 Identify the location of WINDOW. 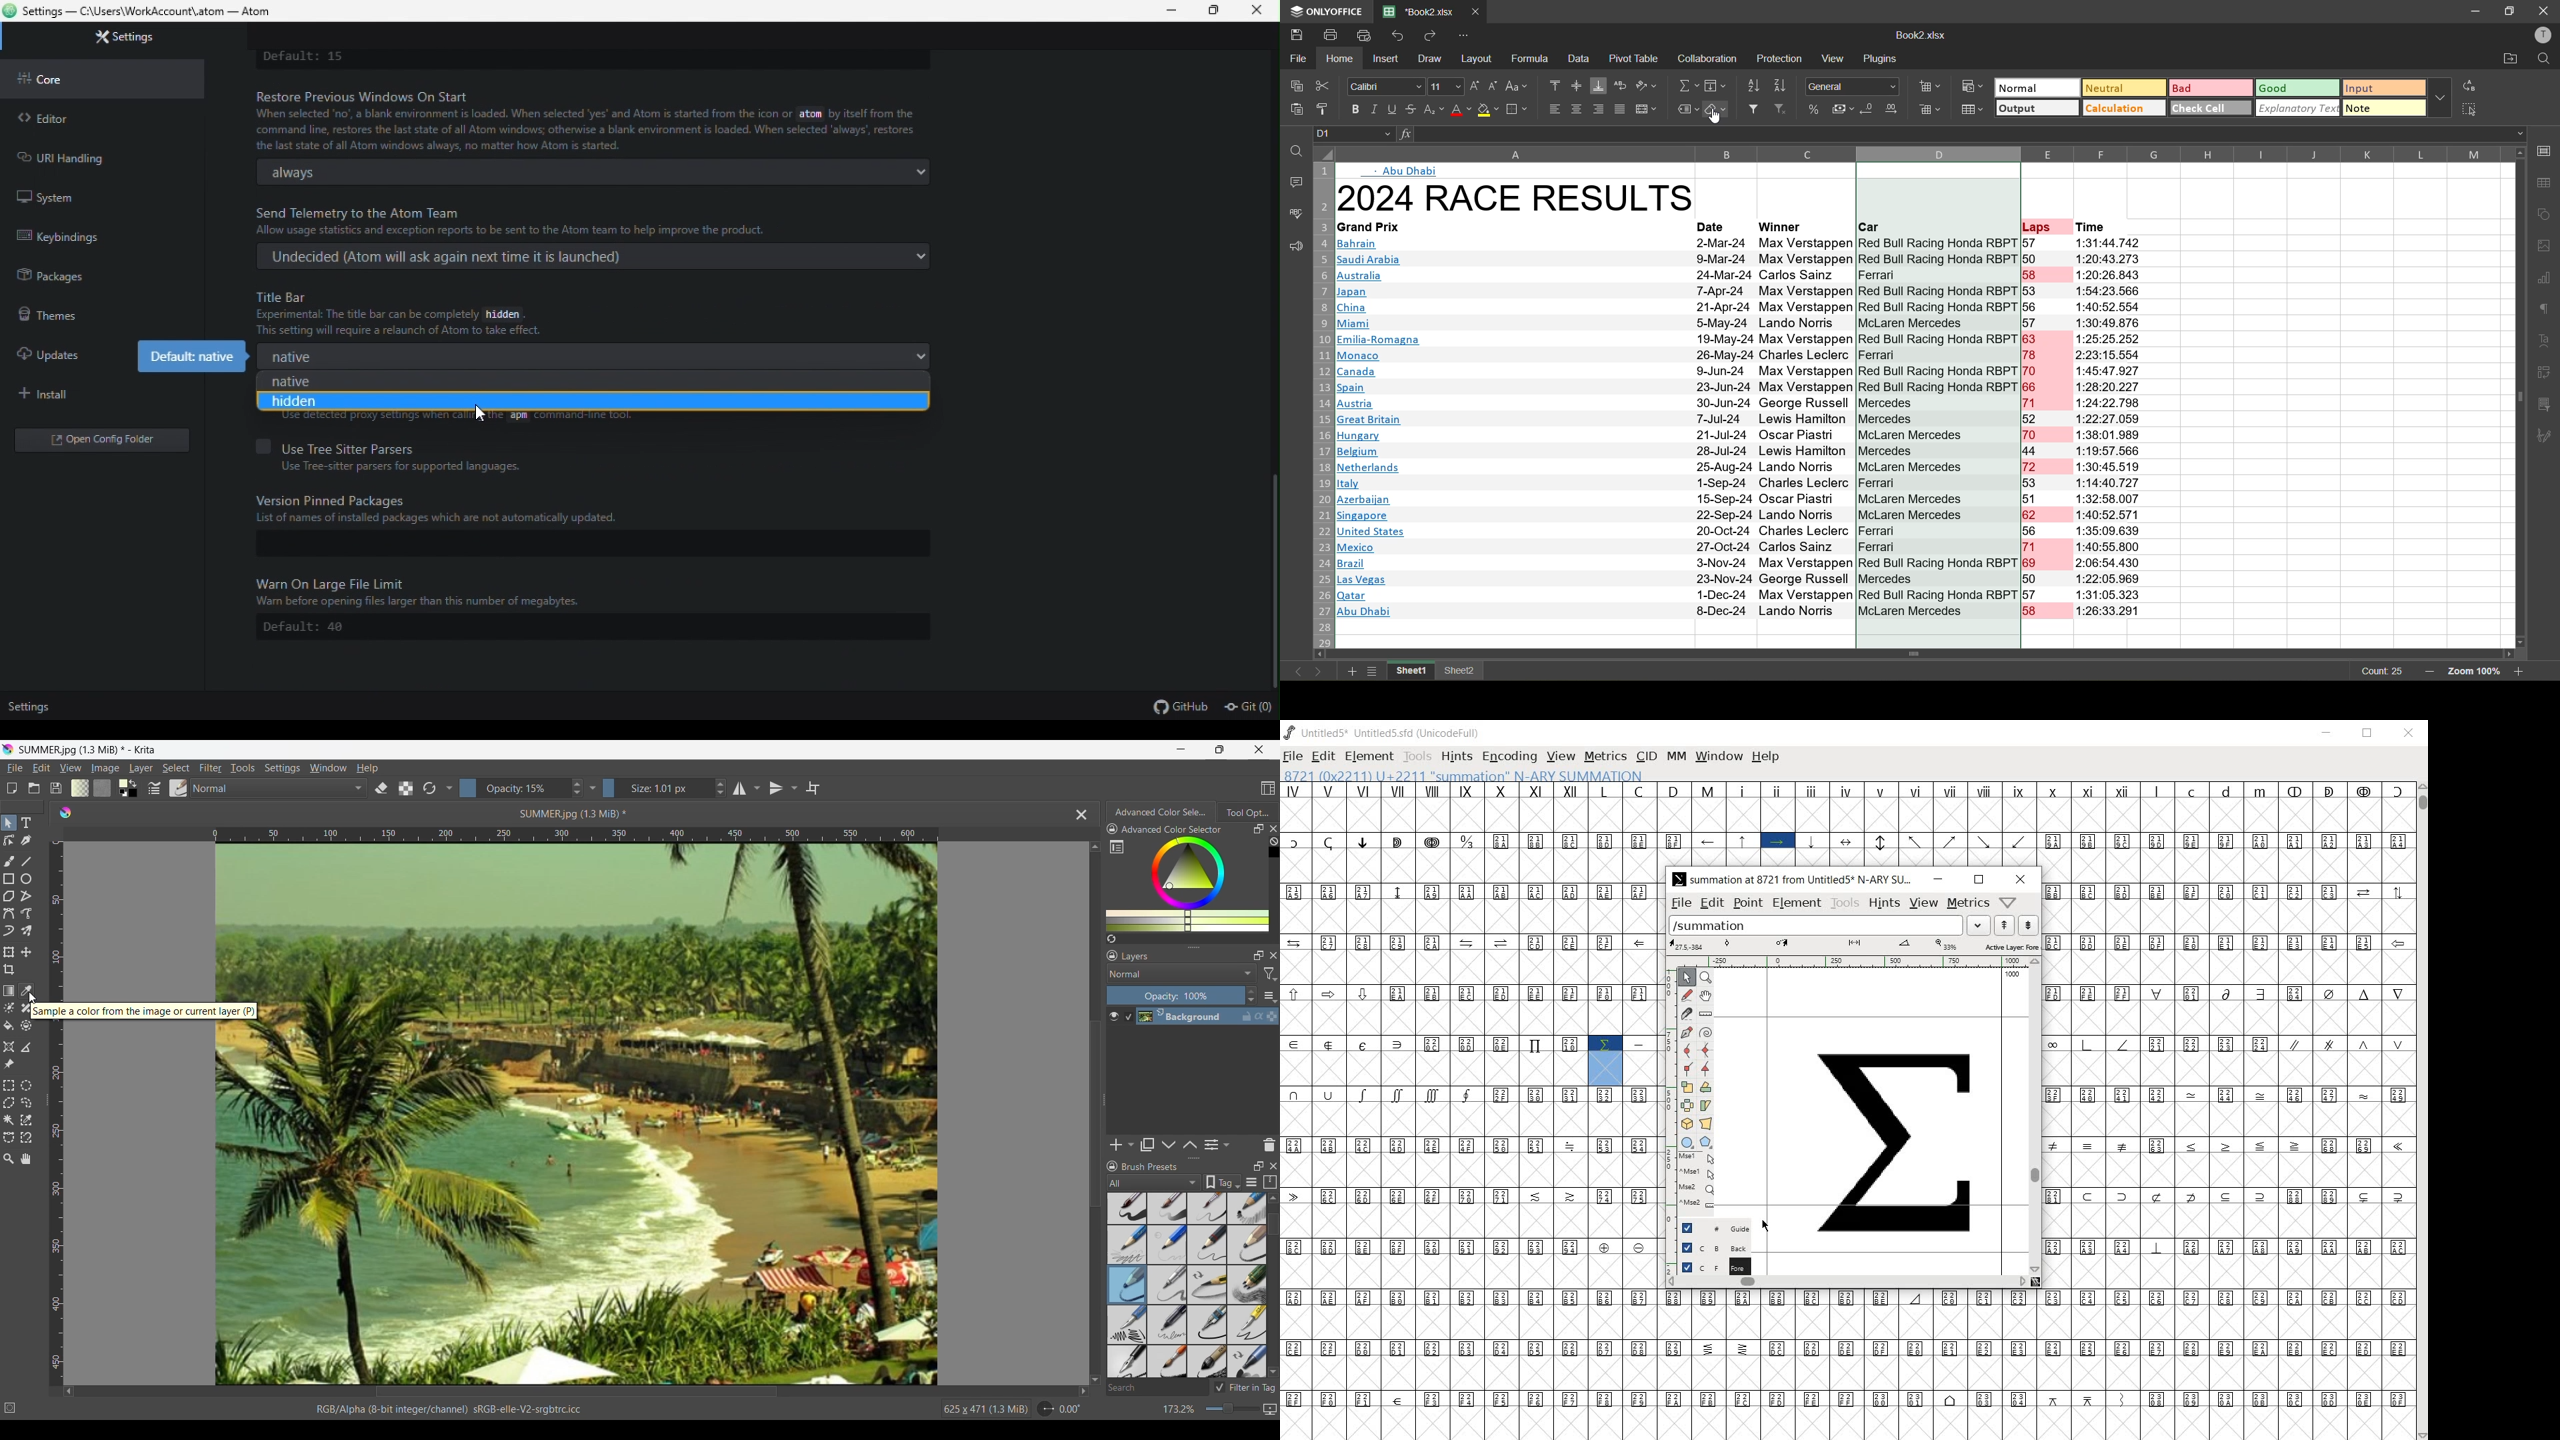
(1718, 757).